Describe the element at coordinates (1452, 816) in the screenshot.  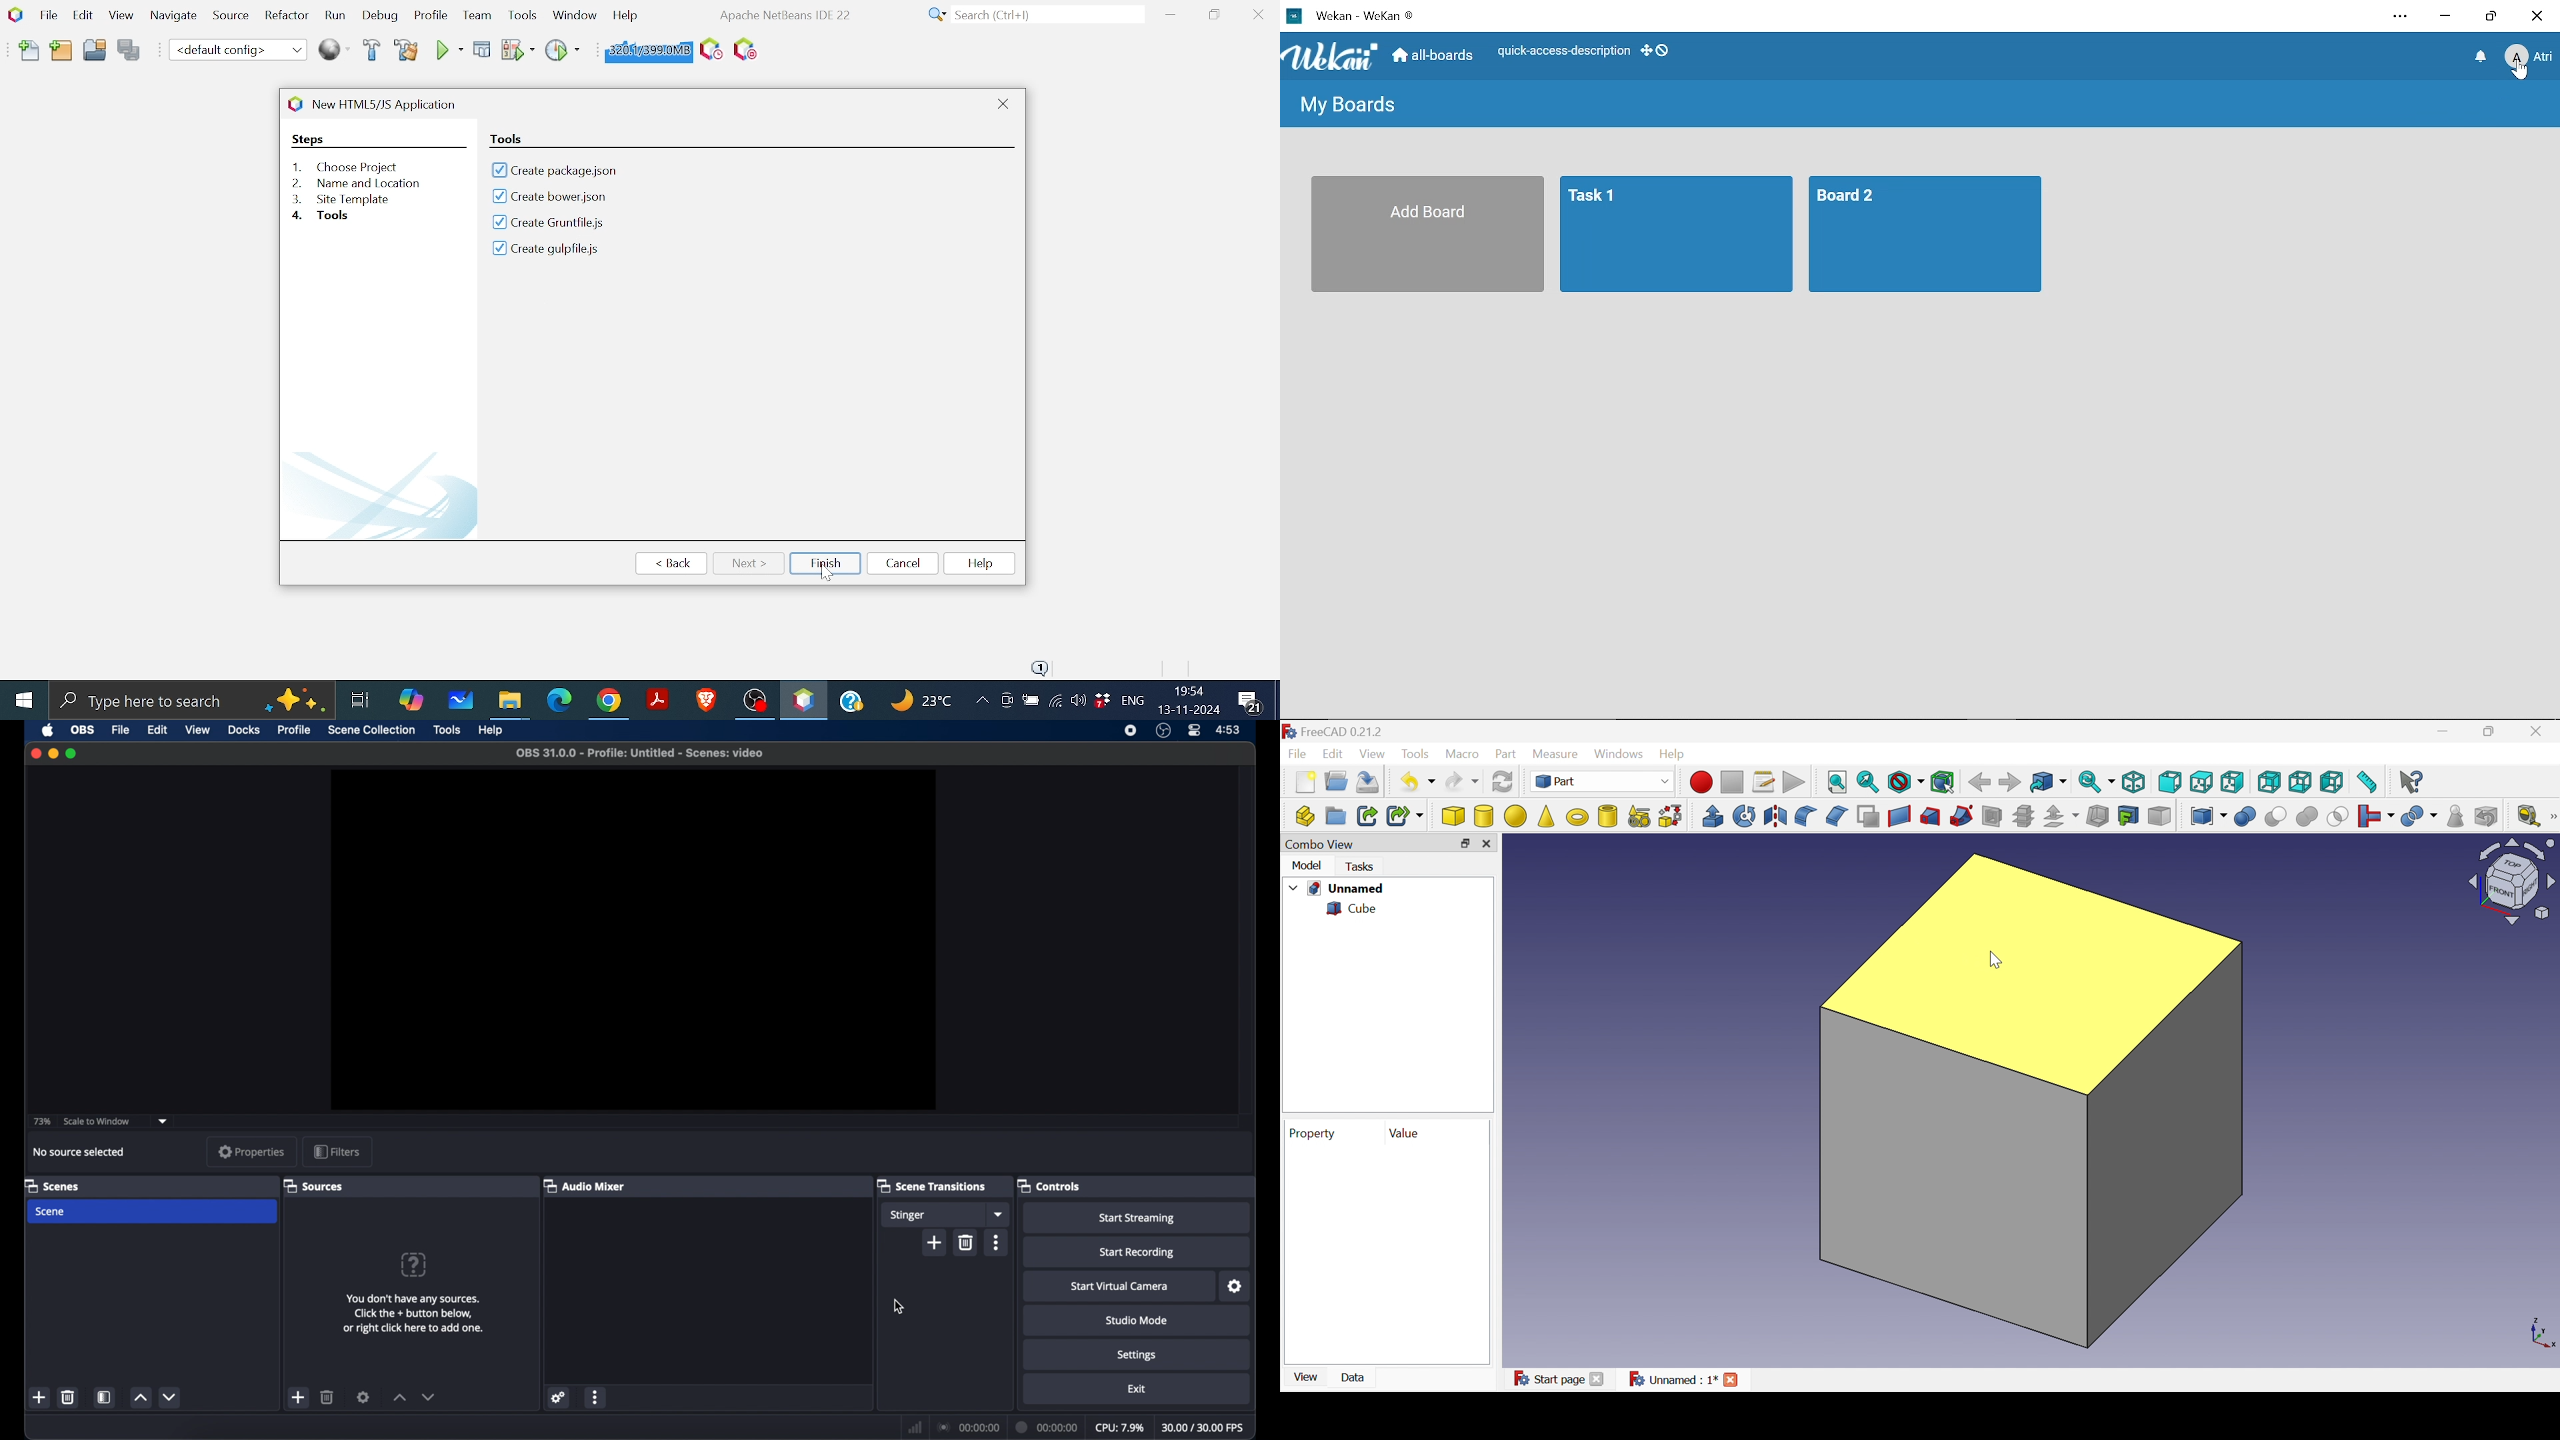
I see `Cube` at that location.